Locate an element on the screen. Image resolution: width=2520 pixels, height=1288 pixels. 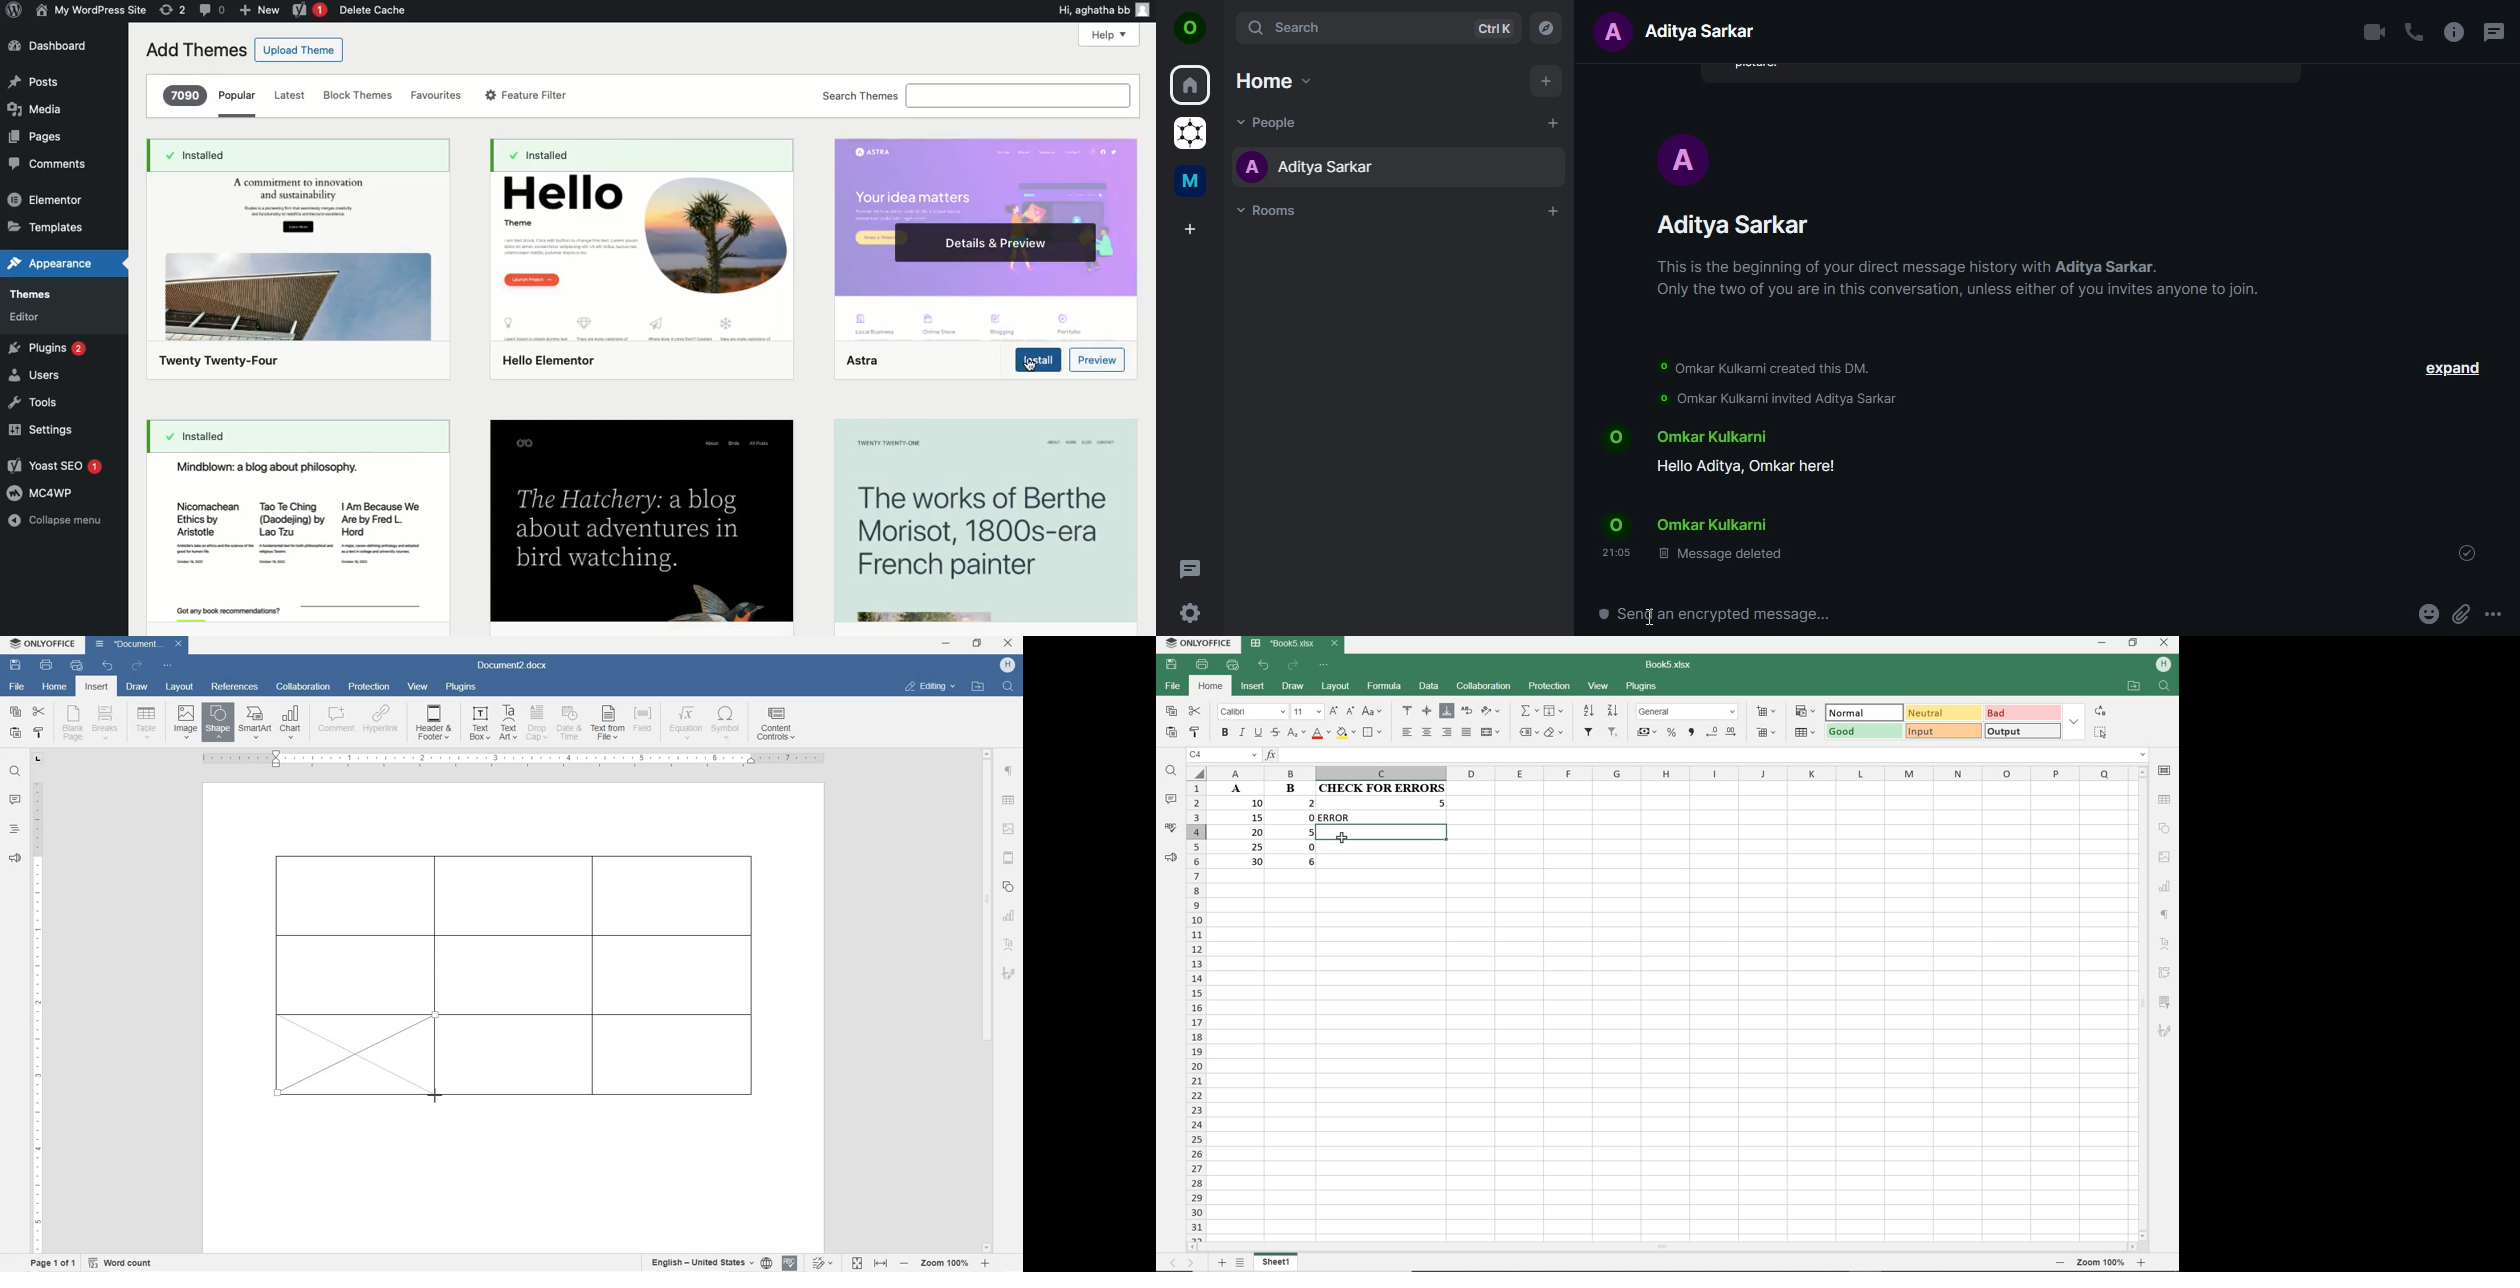
INSERT FUNCTION is located at coordinates (1529, 712).